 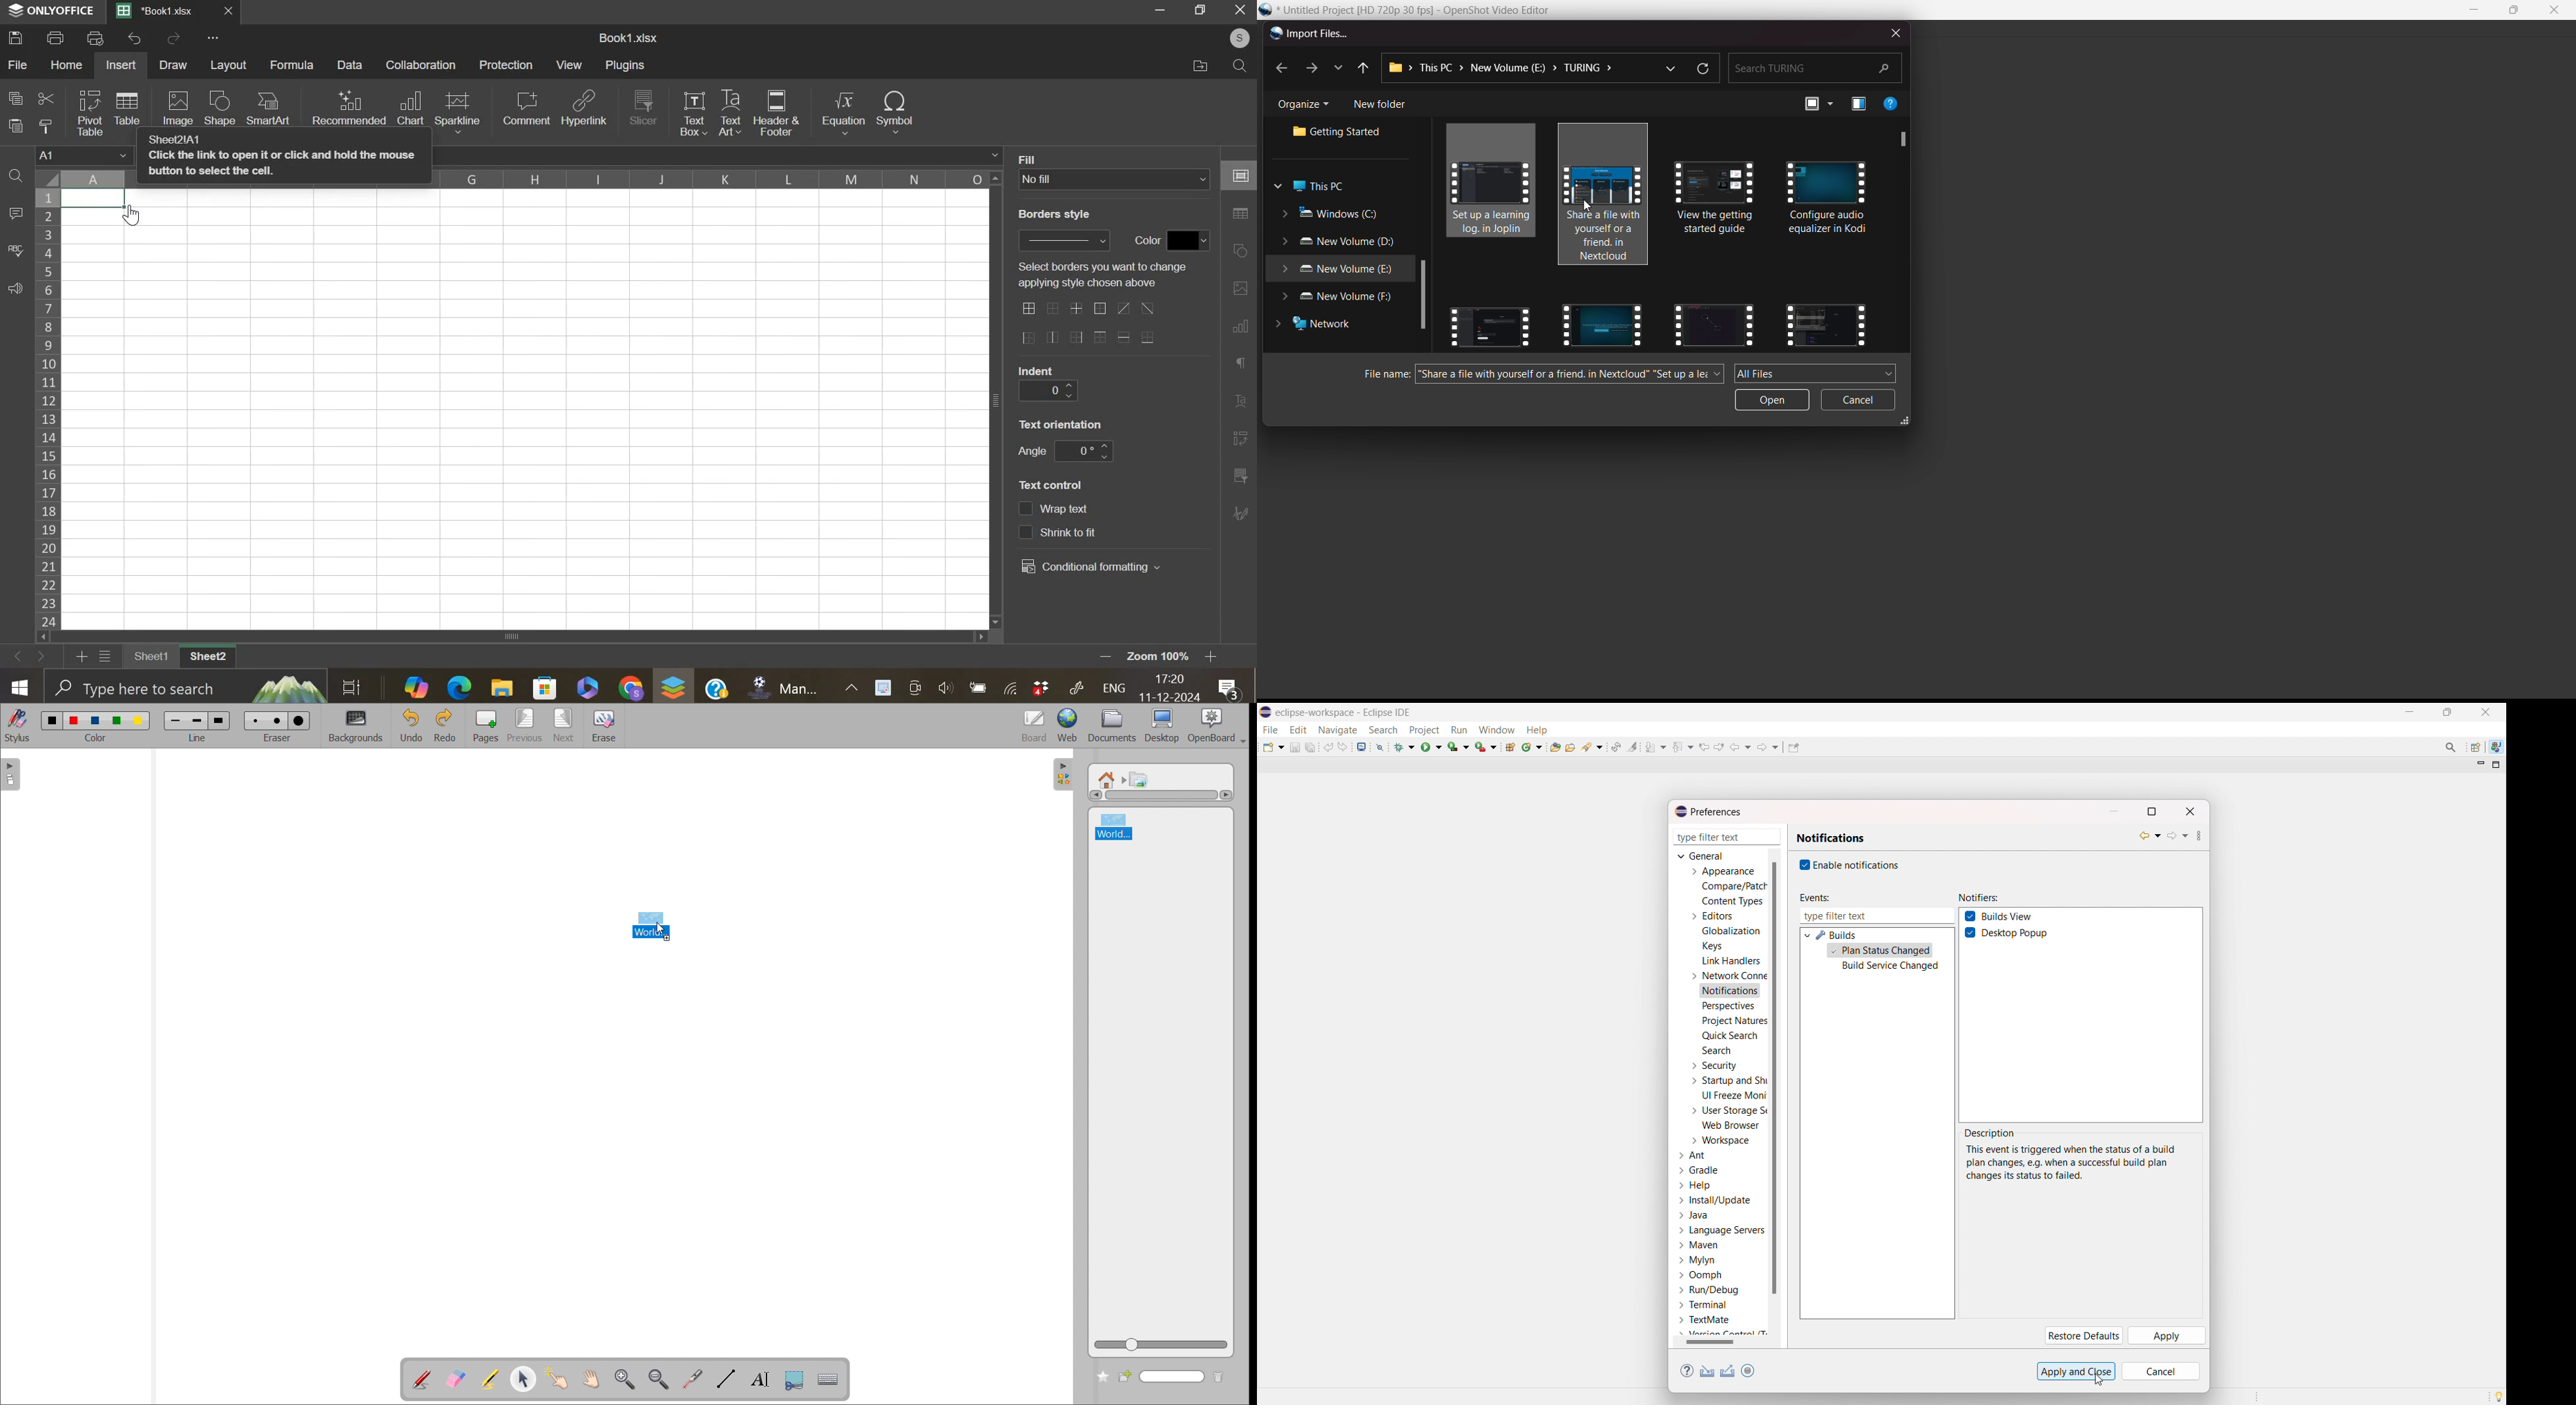 What do you see at coordinates (2161, 1372) in the screenshot?
I see `cancel` at bounding box center [2161, 1372].